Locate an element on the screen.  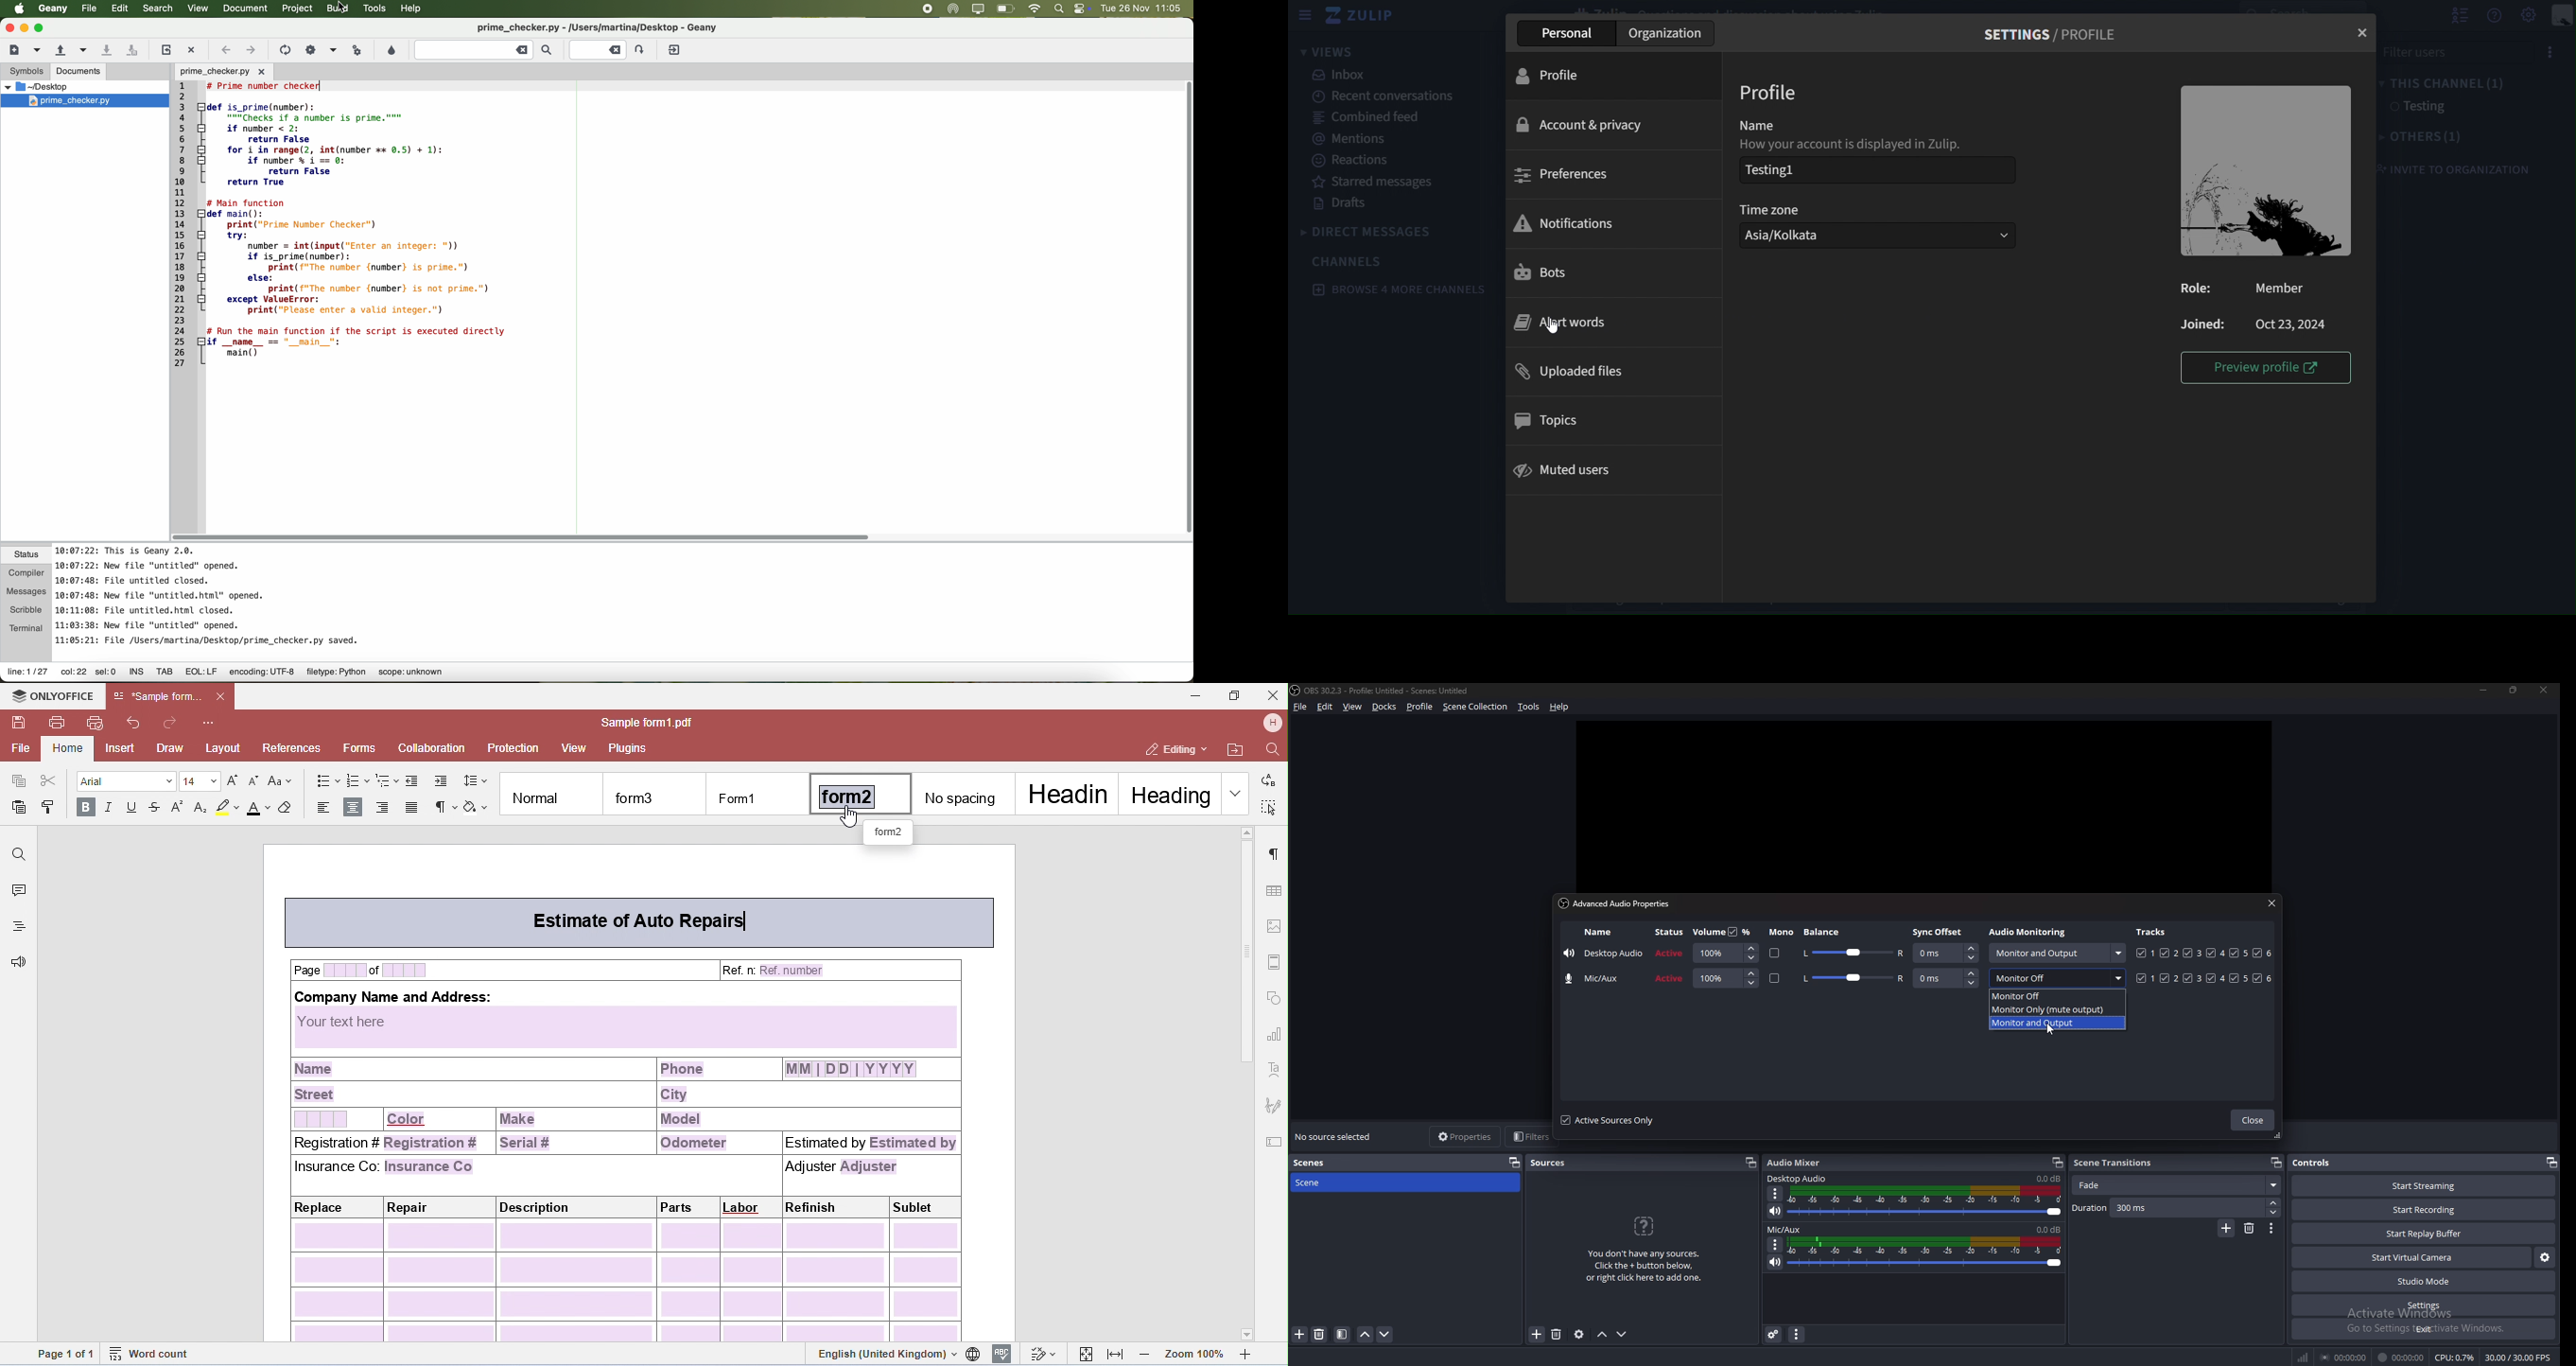
monitor and output is located at coordinates (2059, 952).